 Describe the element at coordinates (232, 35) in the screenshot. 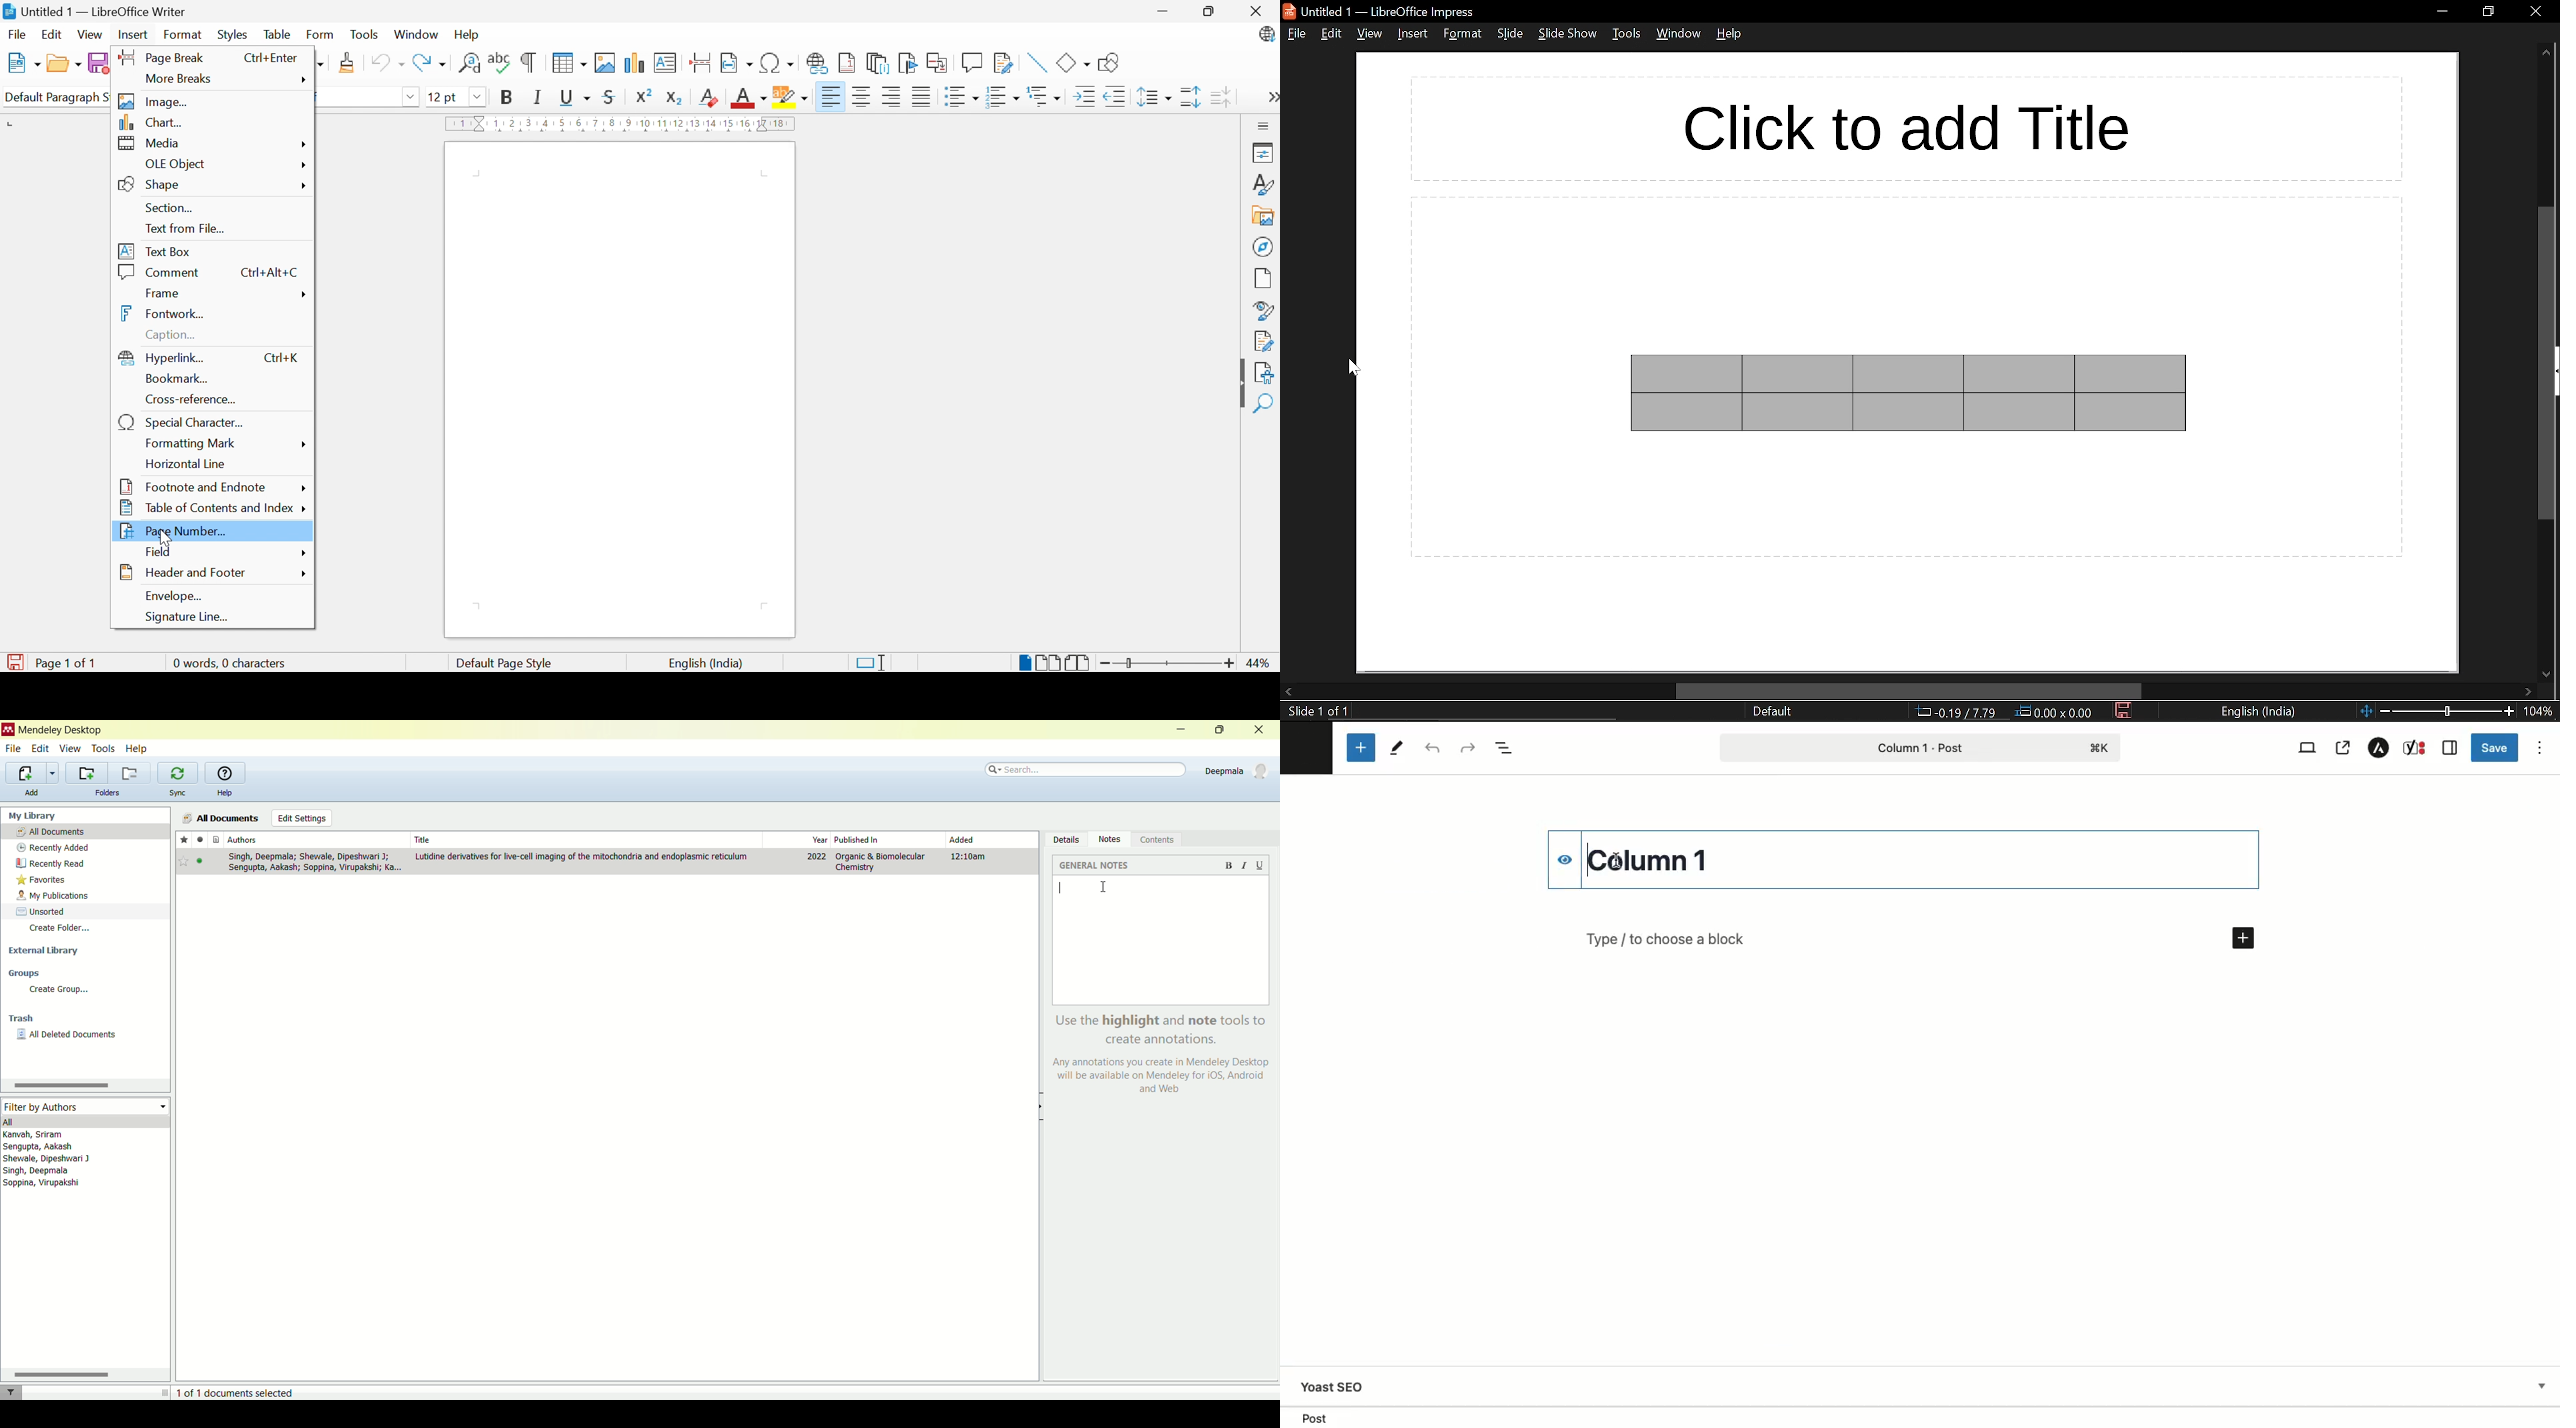

I see `Styles` at that location.